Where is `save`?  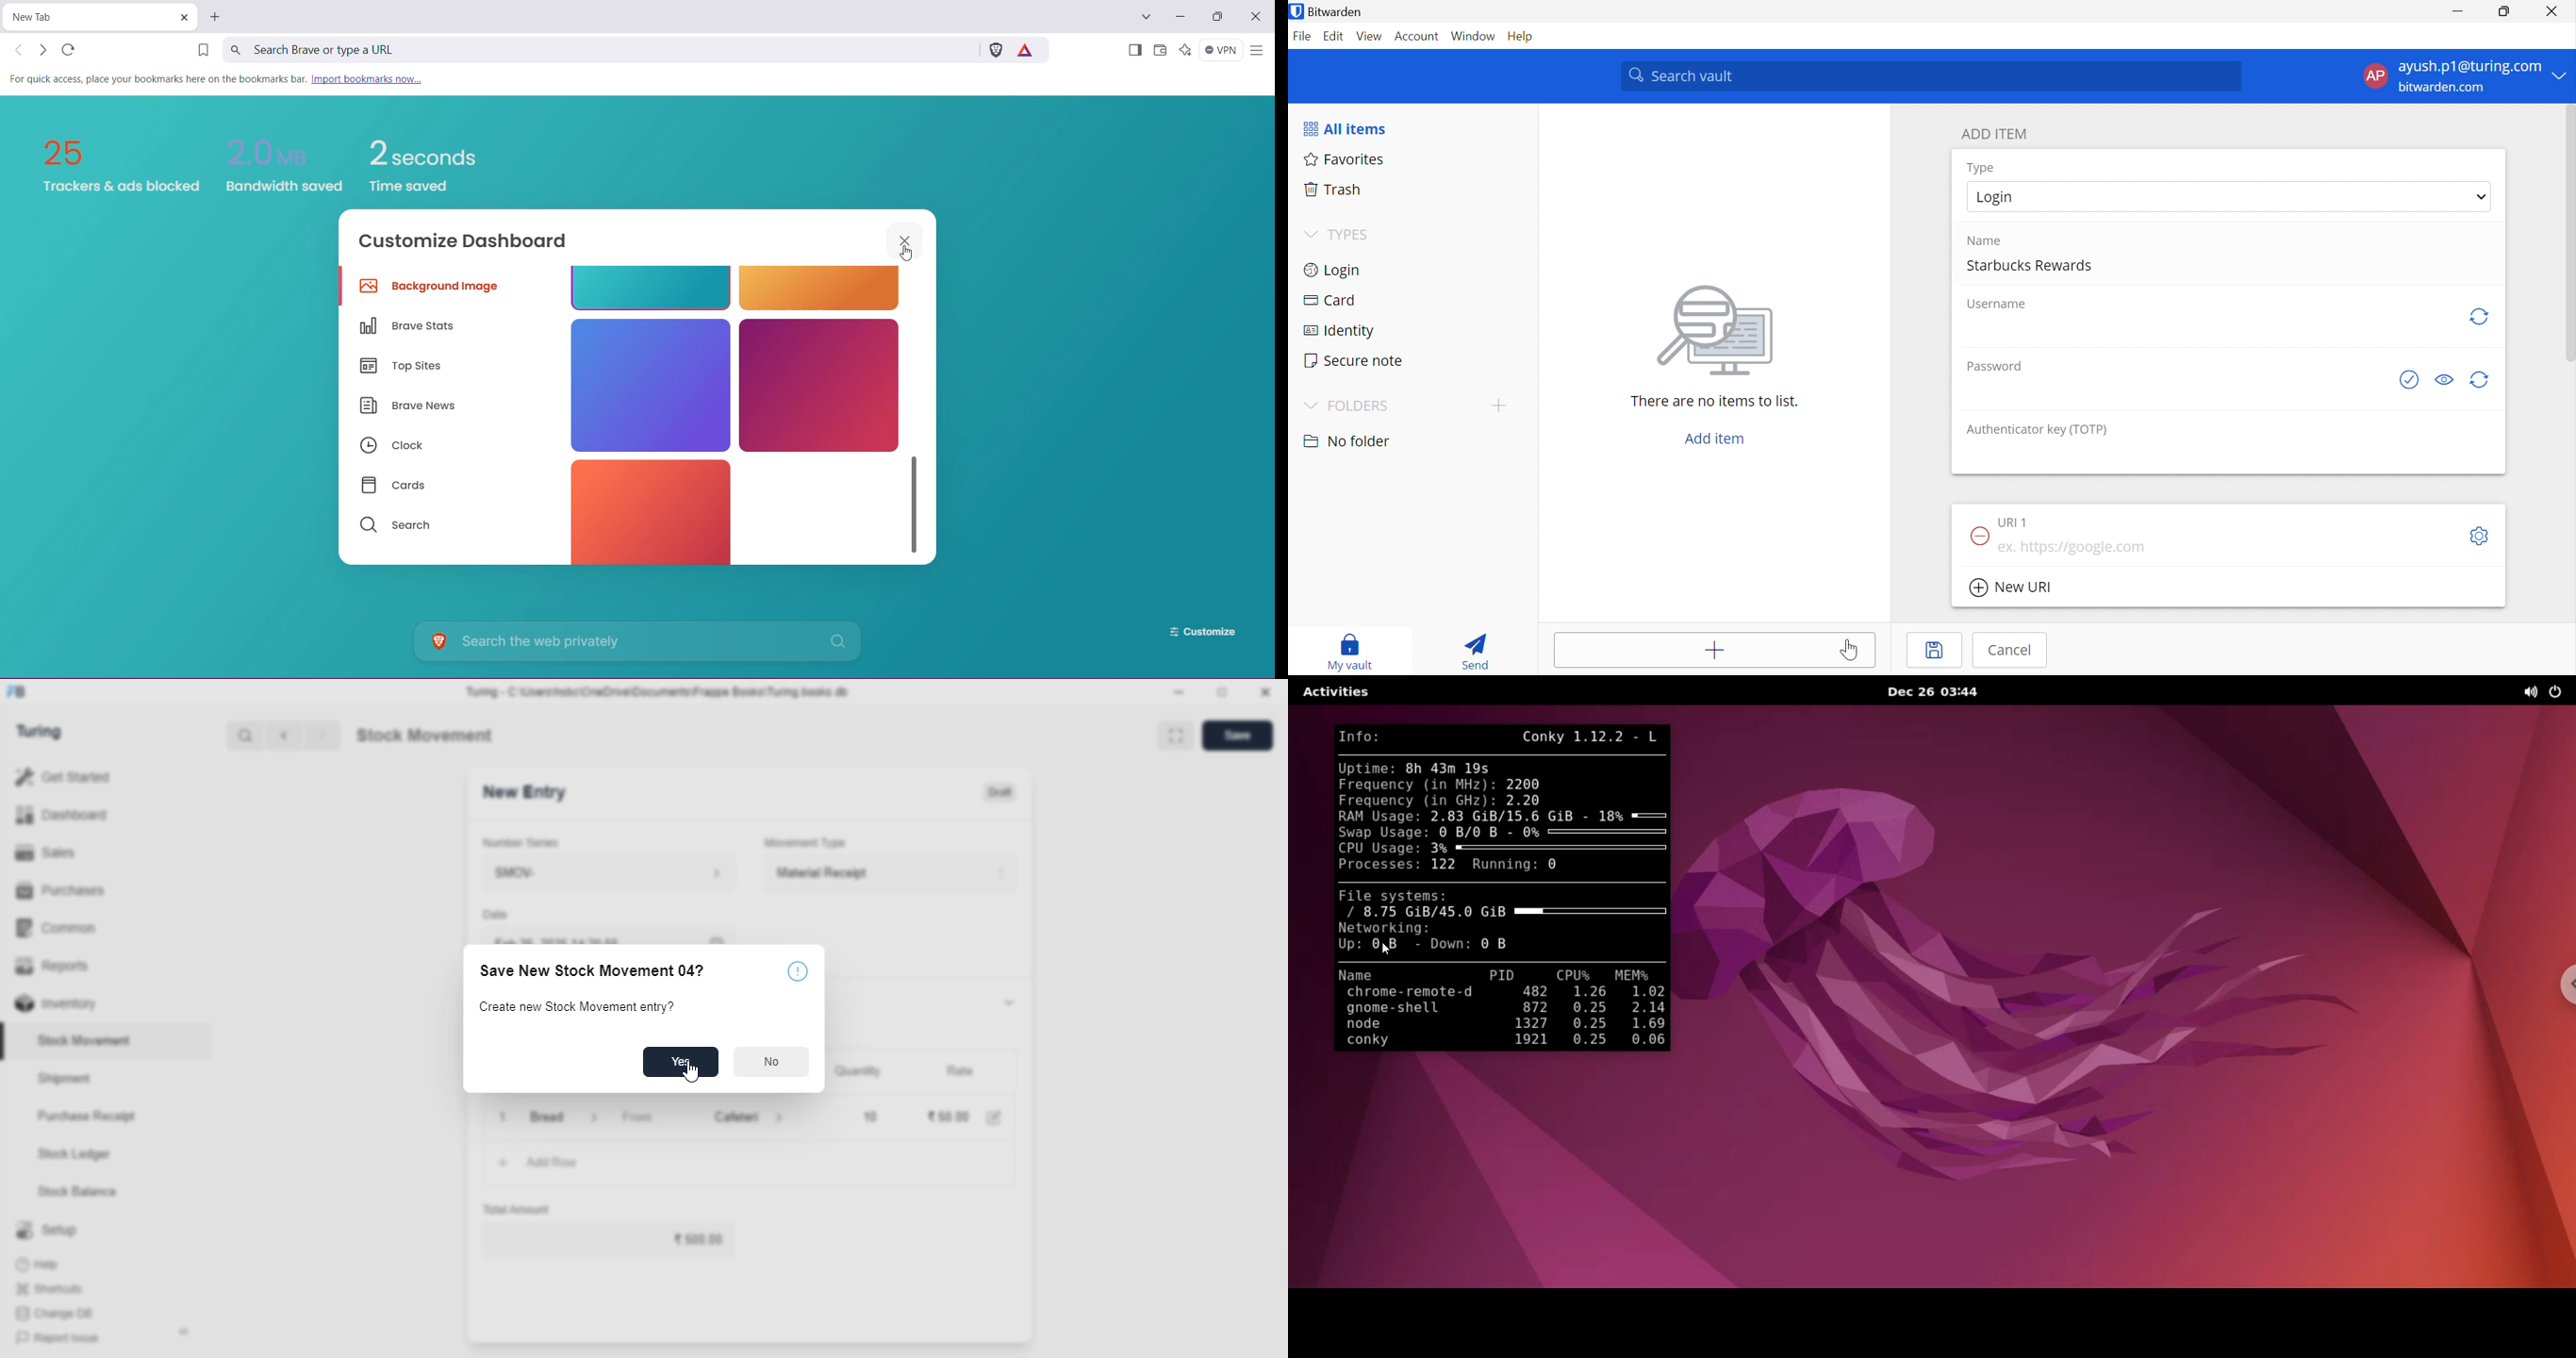 save is located at coordinates (1238, 736).